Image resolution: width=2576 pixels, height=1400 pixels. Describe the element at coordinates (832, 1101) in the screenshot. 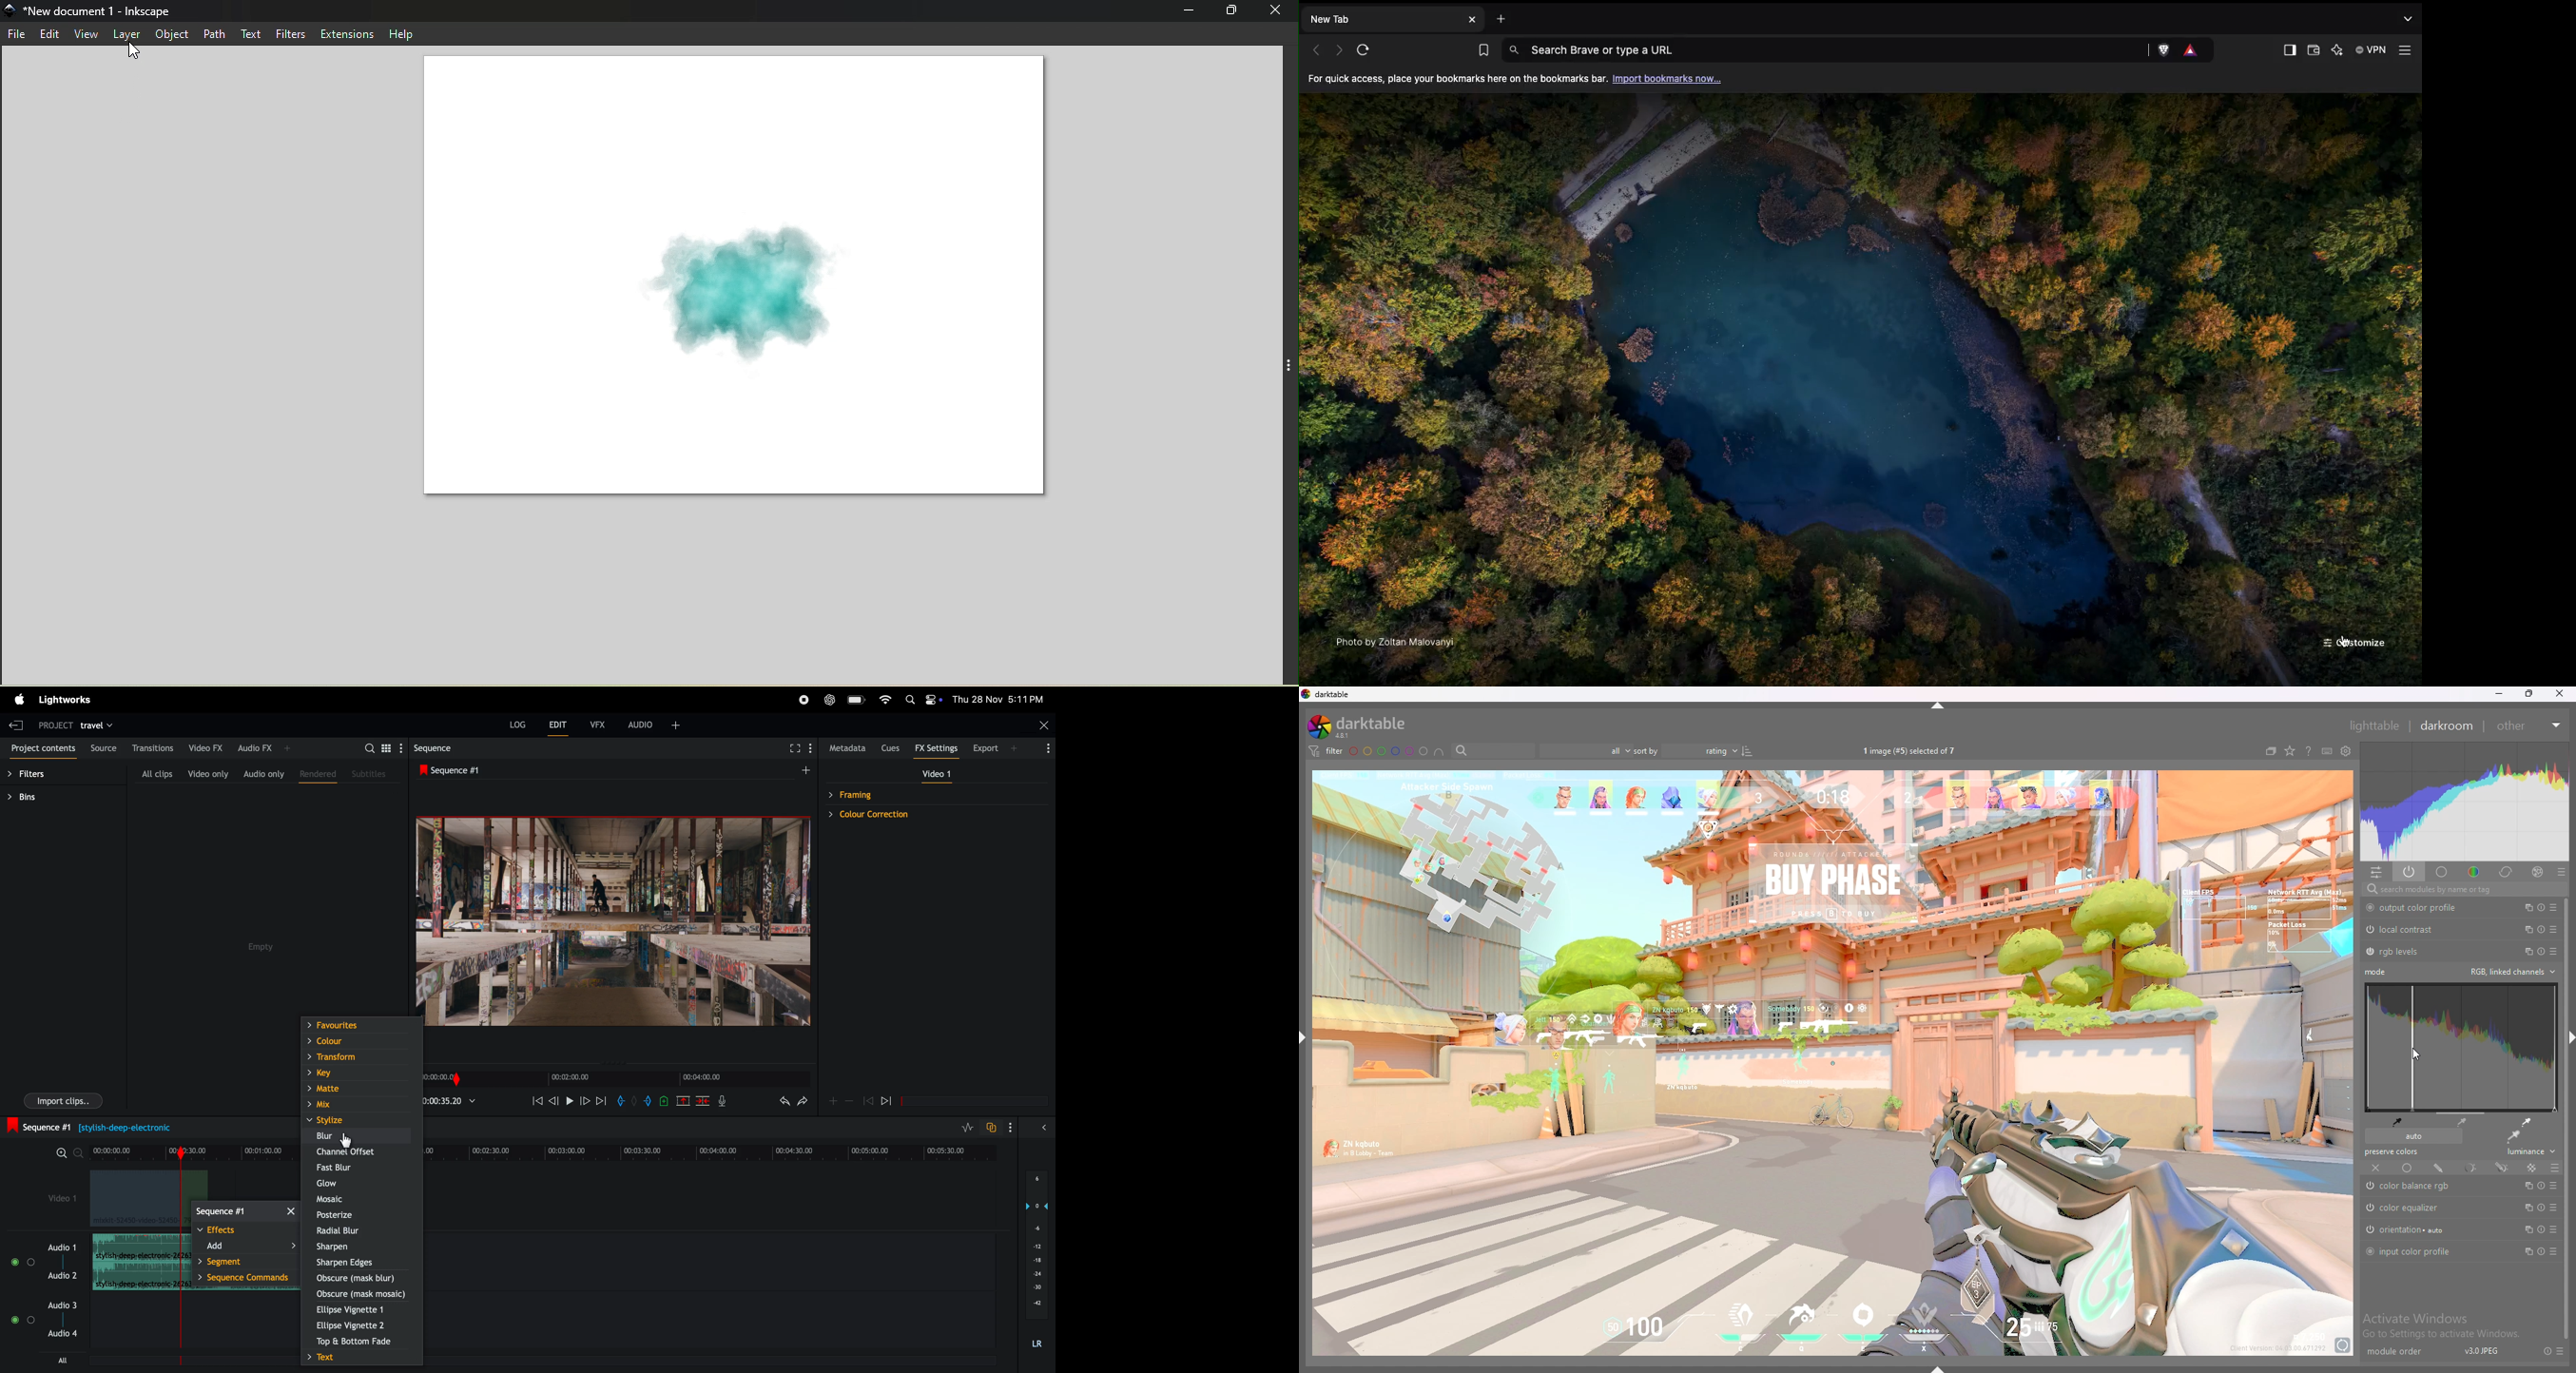

I see `add` at that location.